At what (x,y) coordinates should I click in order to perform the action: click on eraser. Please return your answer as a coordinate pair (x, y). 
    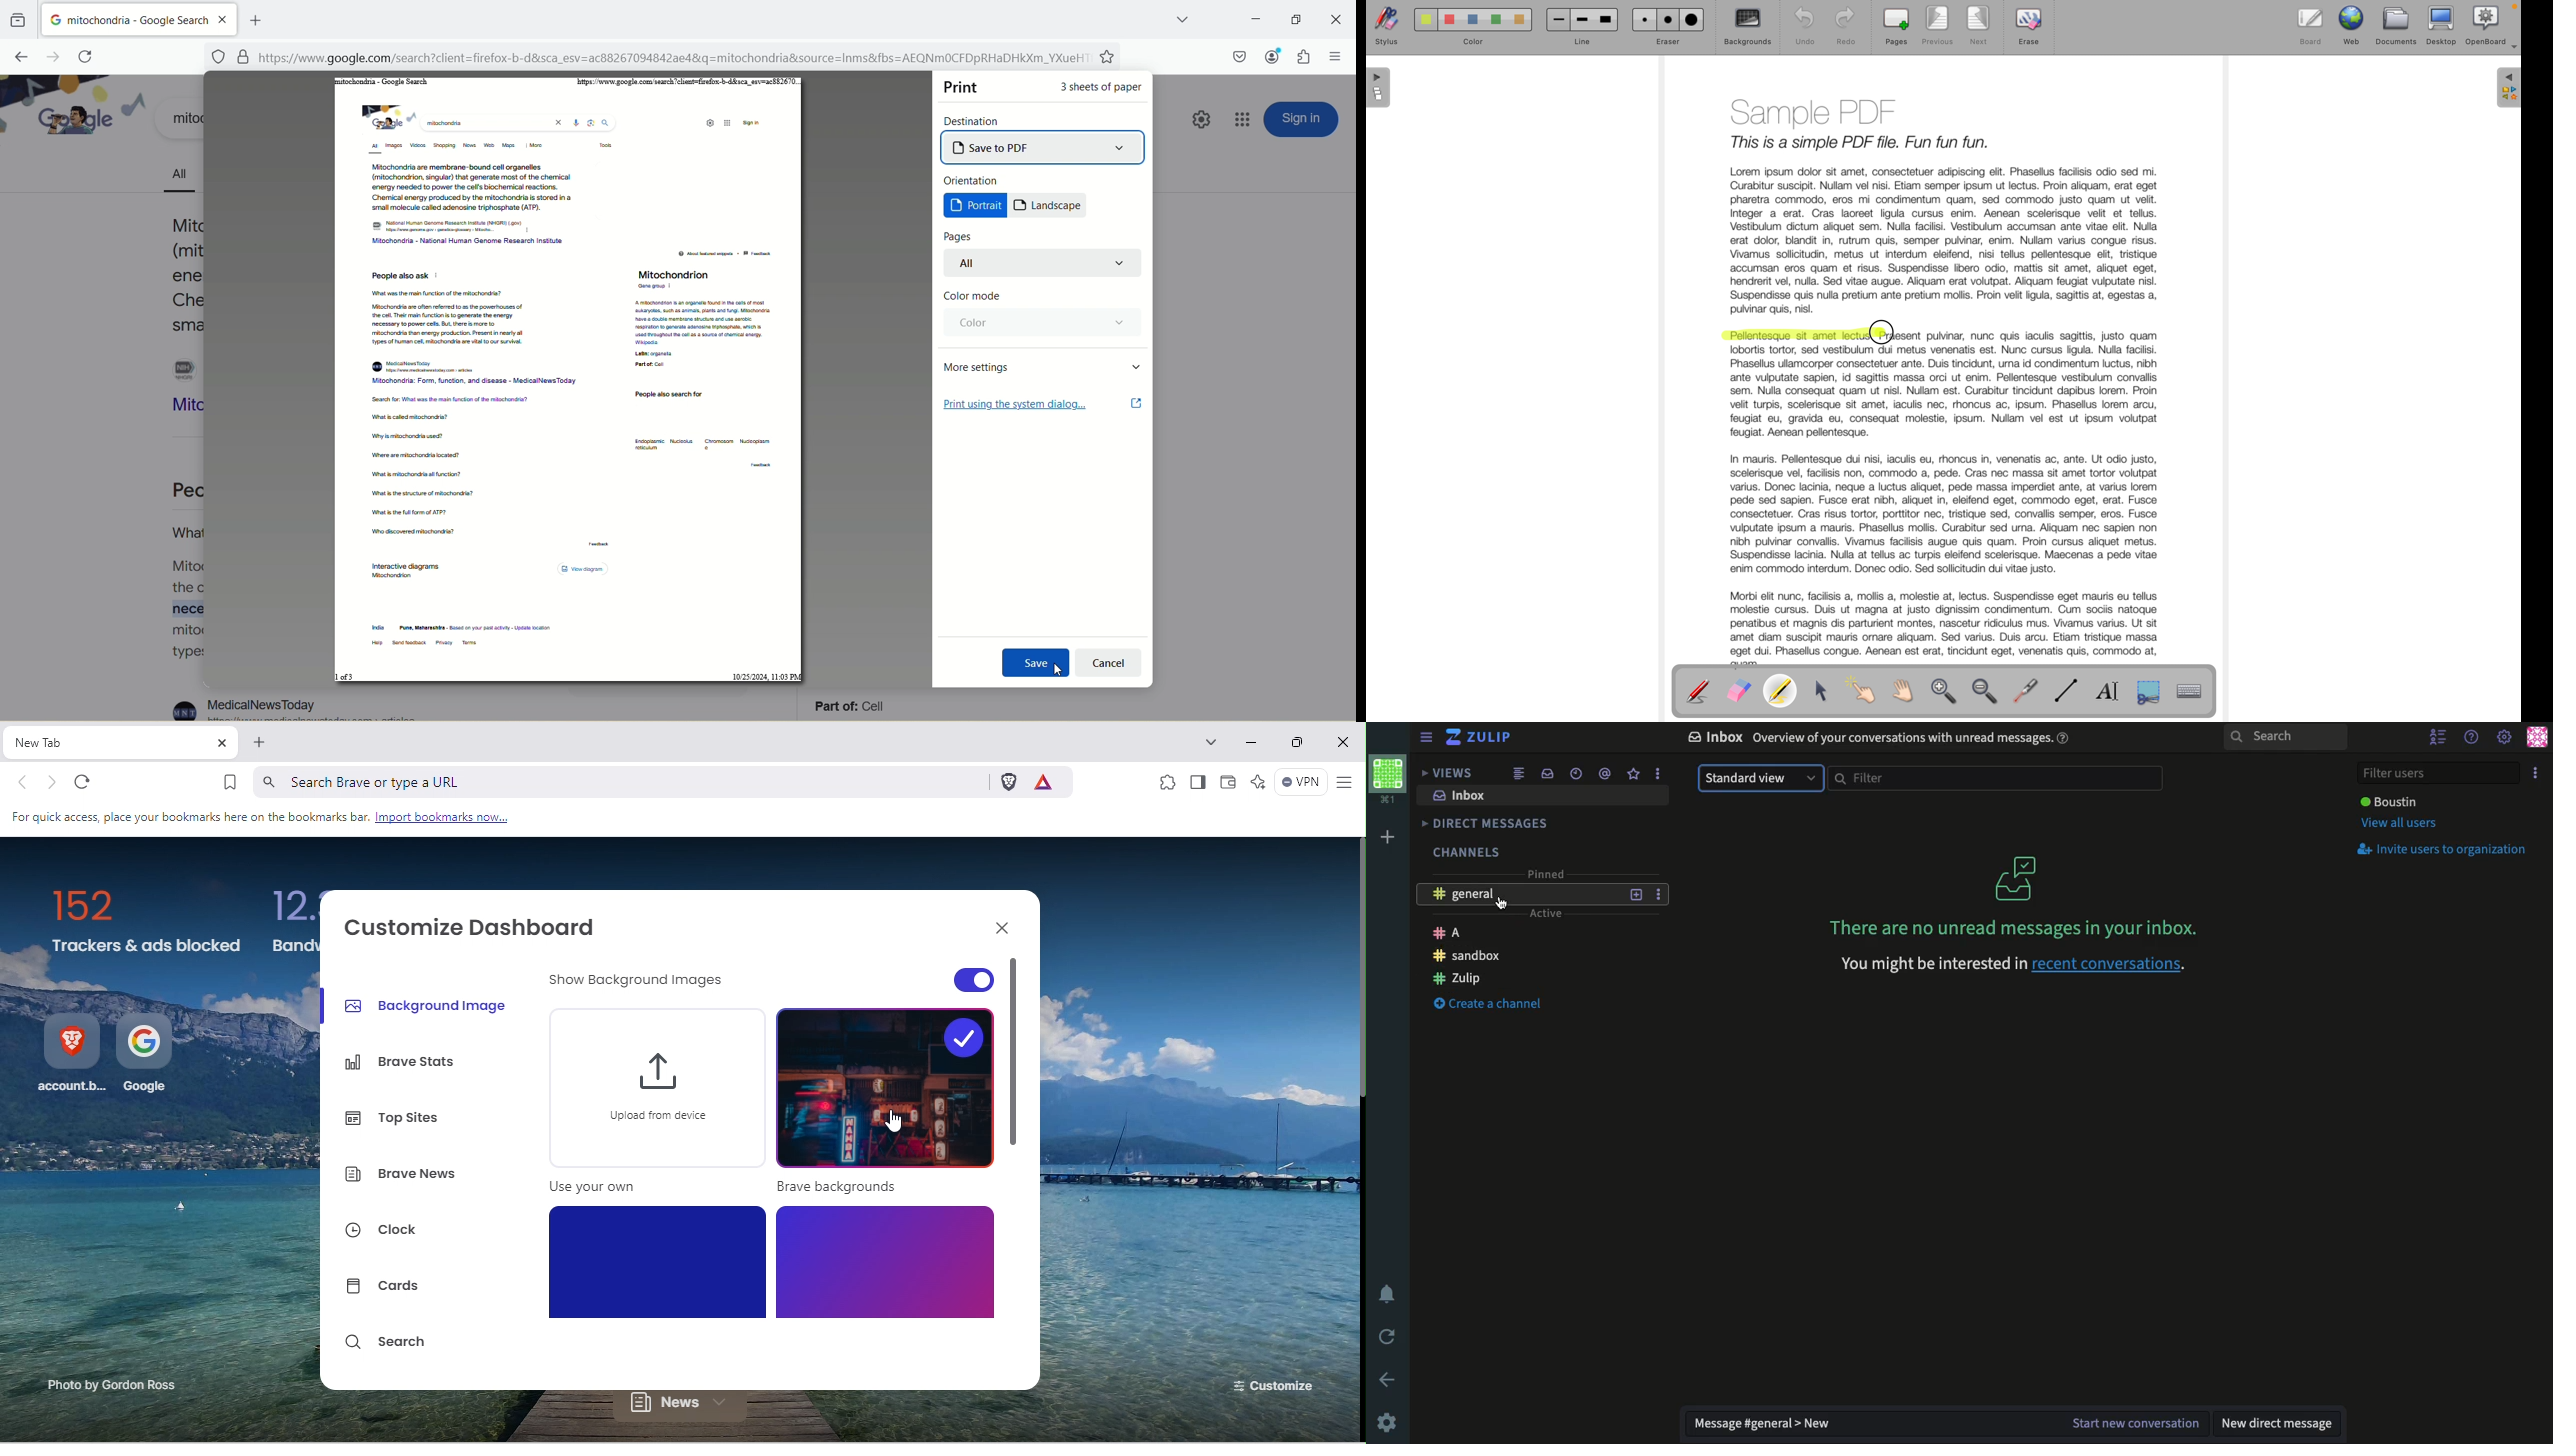
    Looking at the image, I should click on (1667, 28).